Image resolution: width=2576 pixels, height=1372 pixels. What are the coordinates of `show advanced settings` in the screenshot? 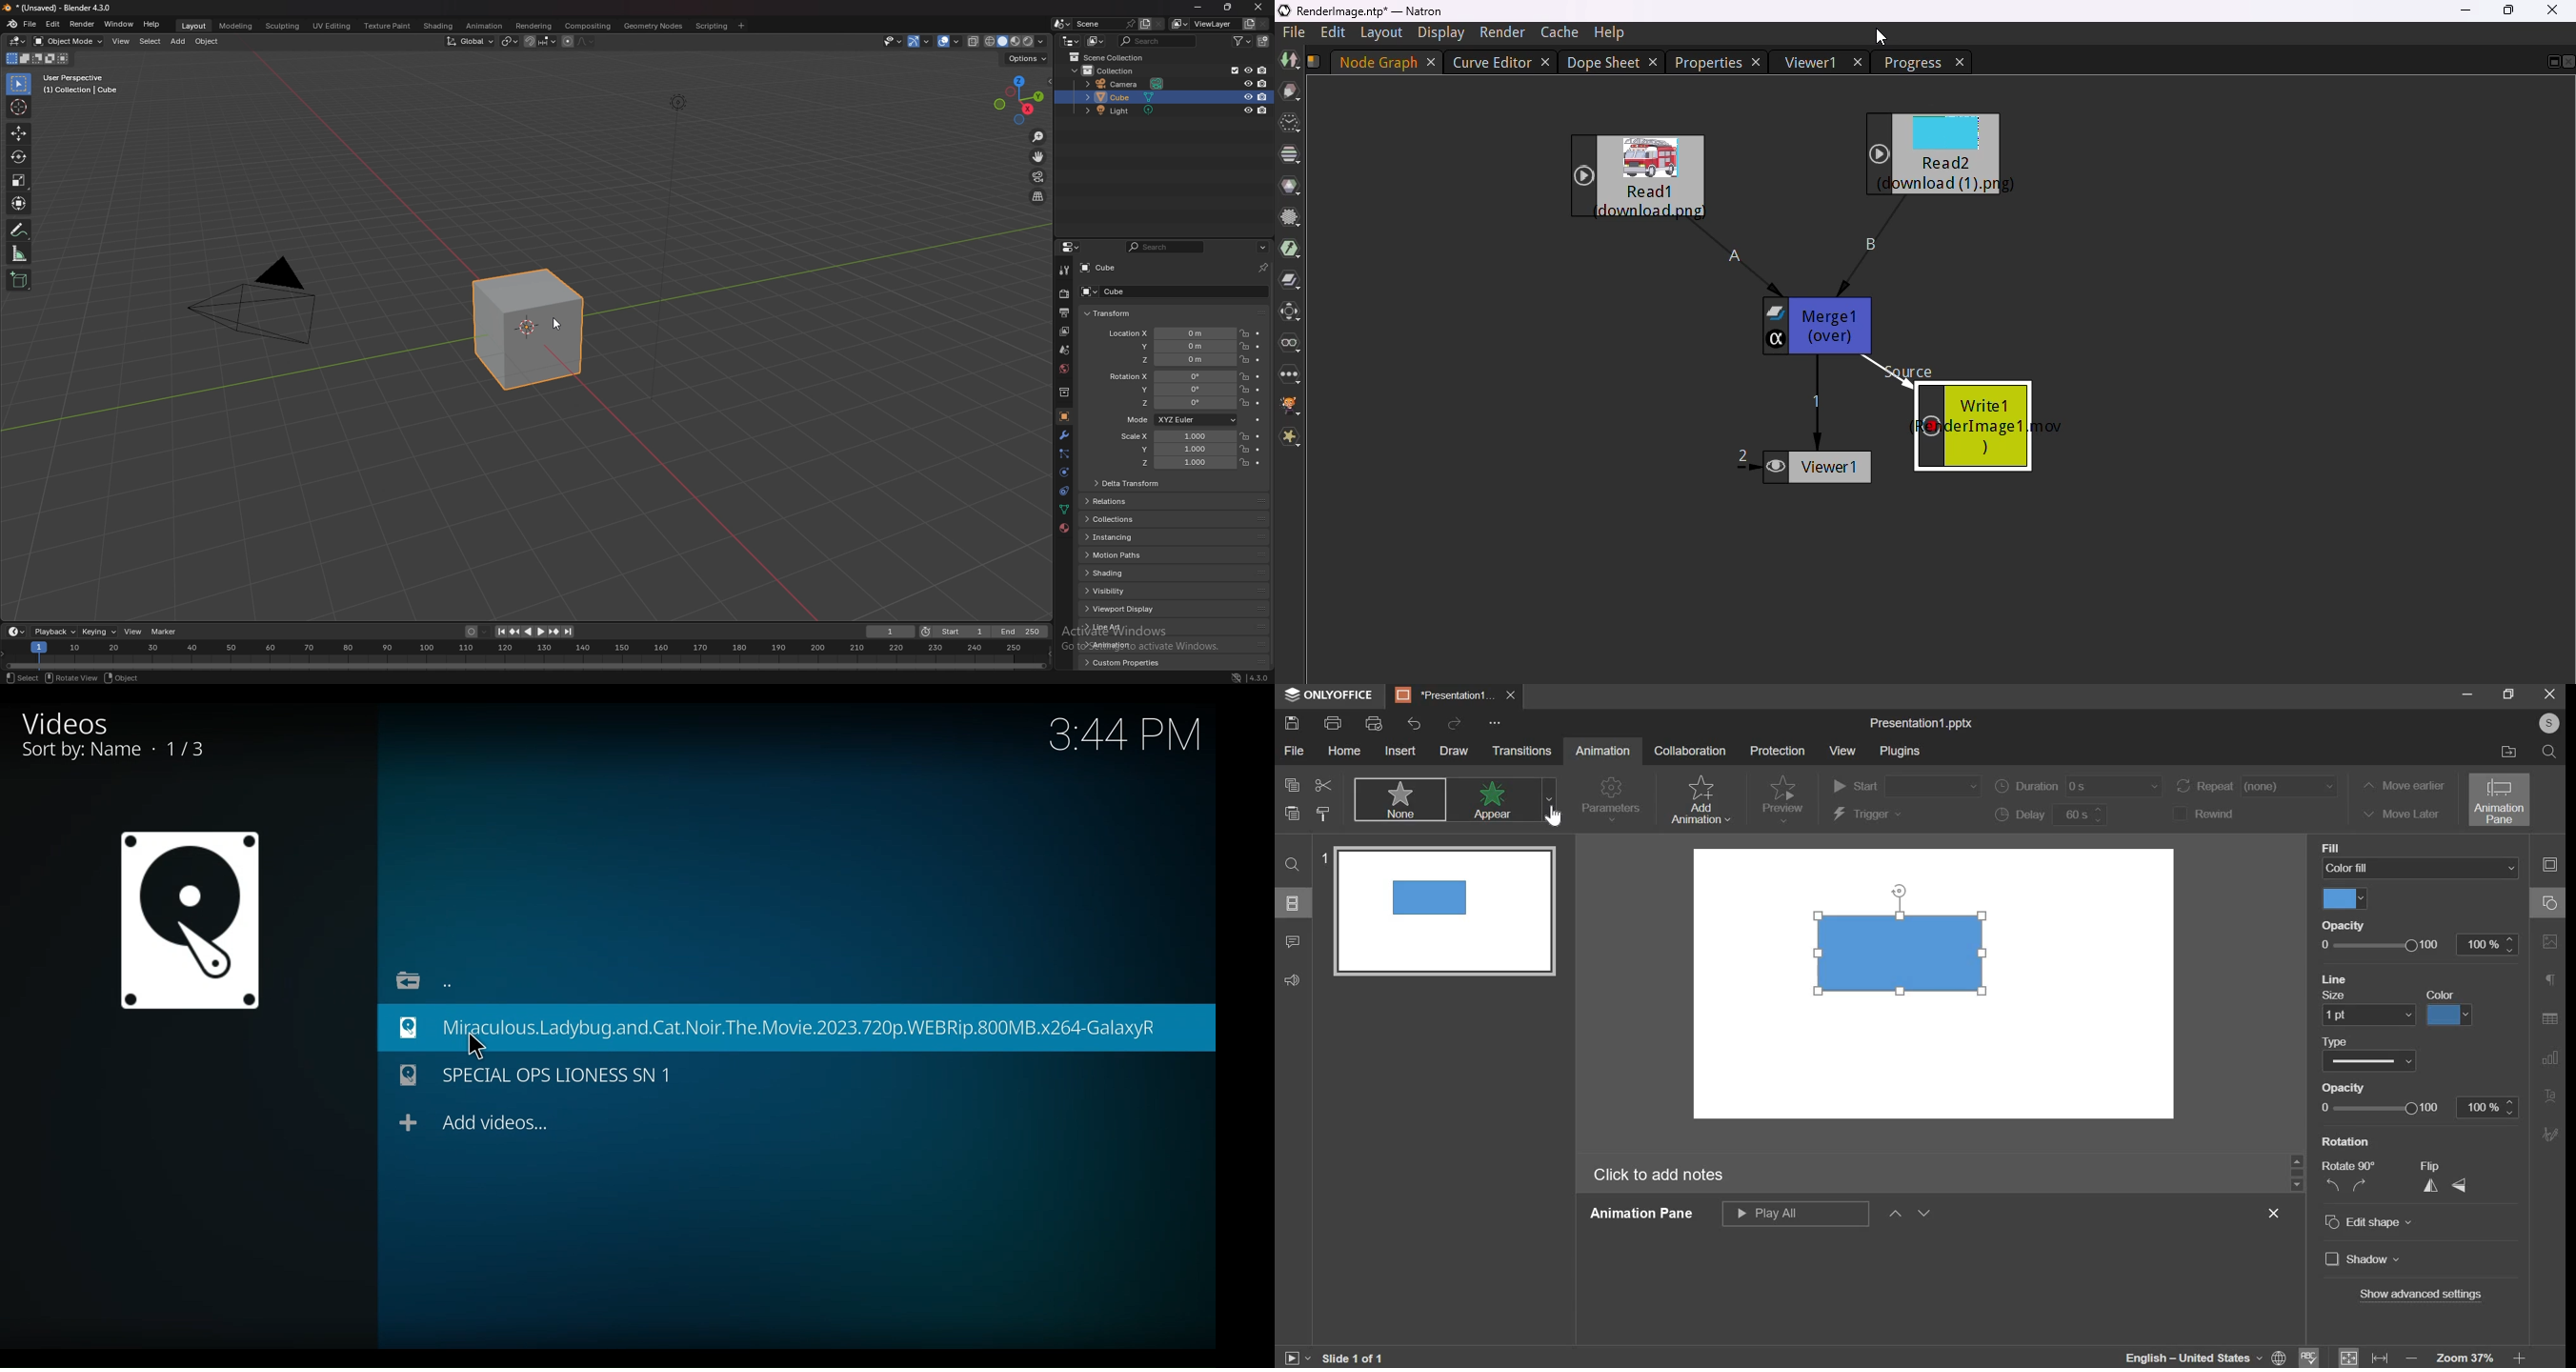 It's located at (2420, 1295).